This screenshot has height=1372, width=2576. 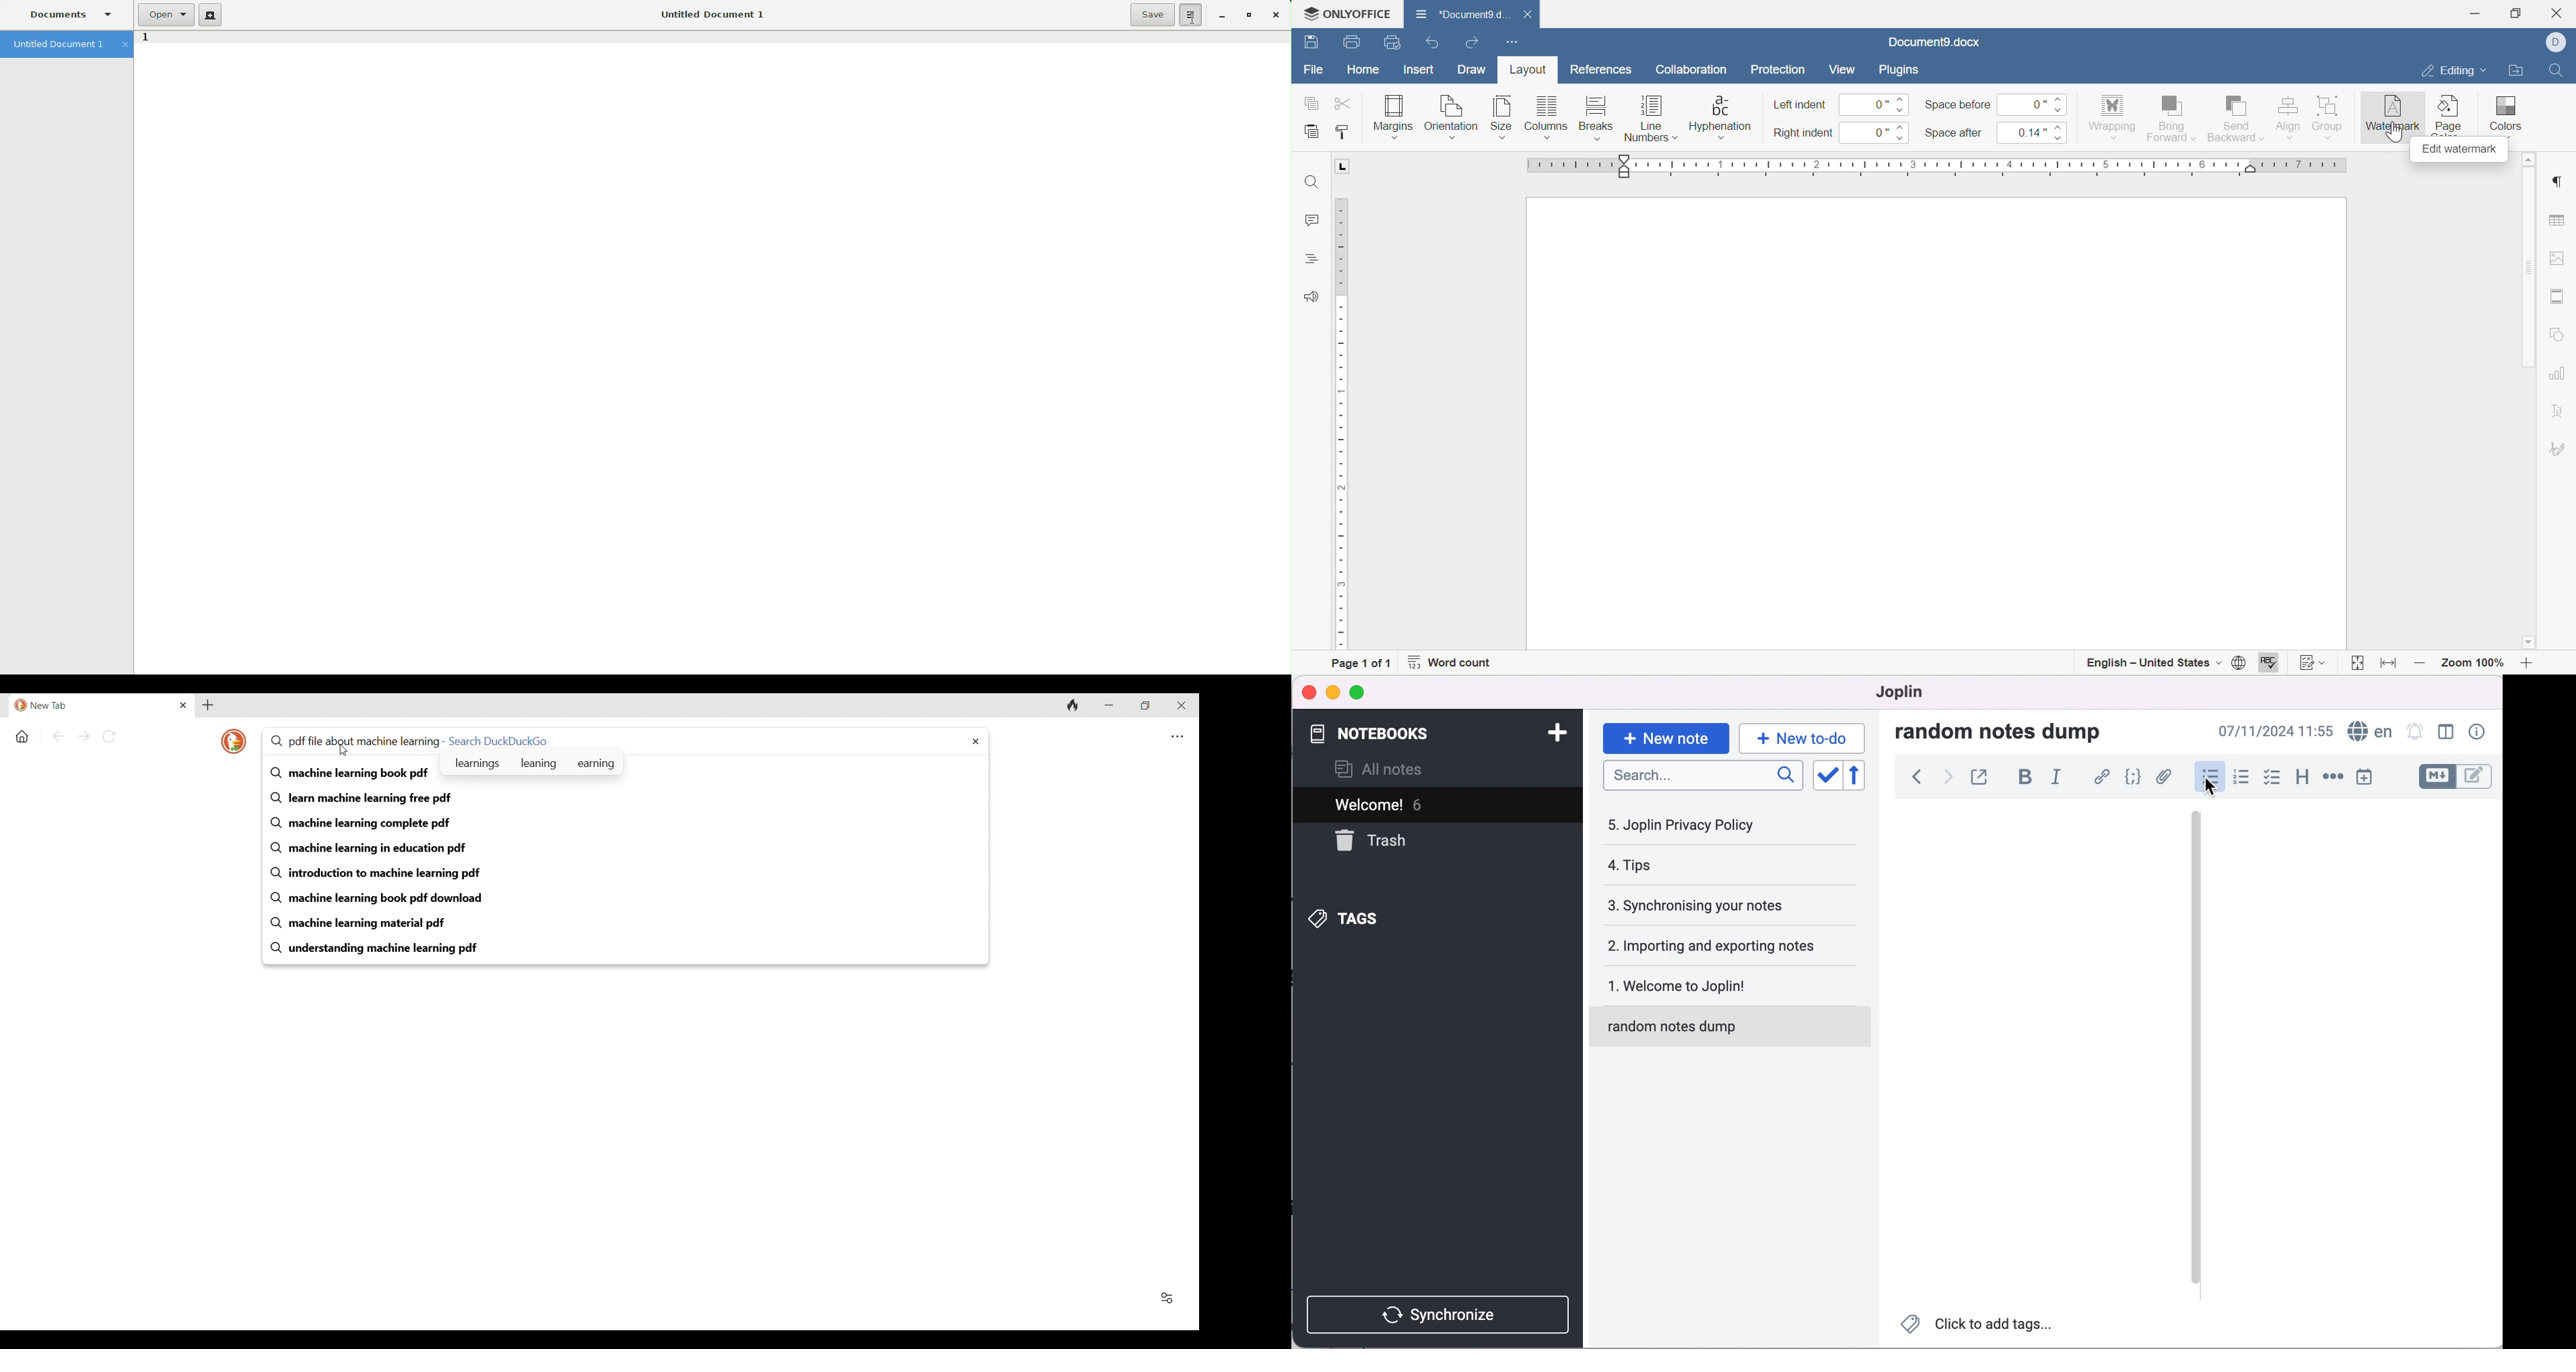 I want to click on synchronising your notes, so click(x=1716, y=906).